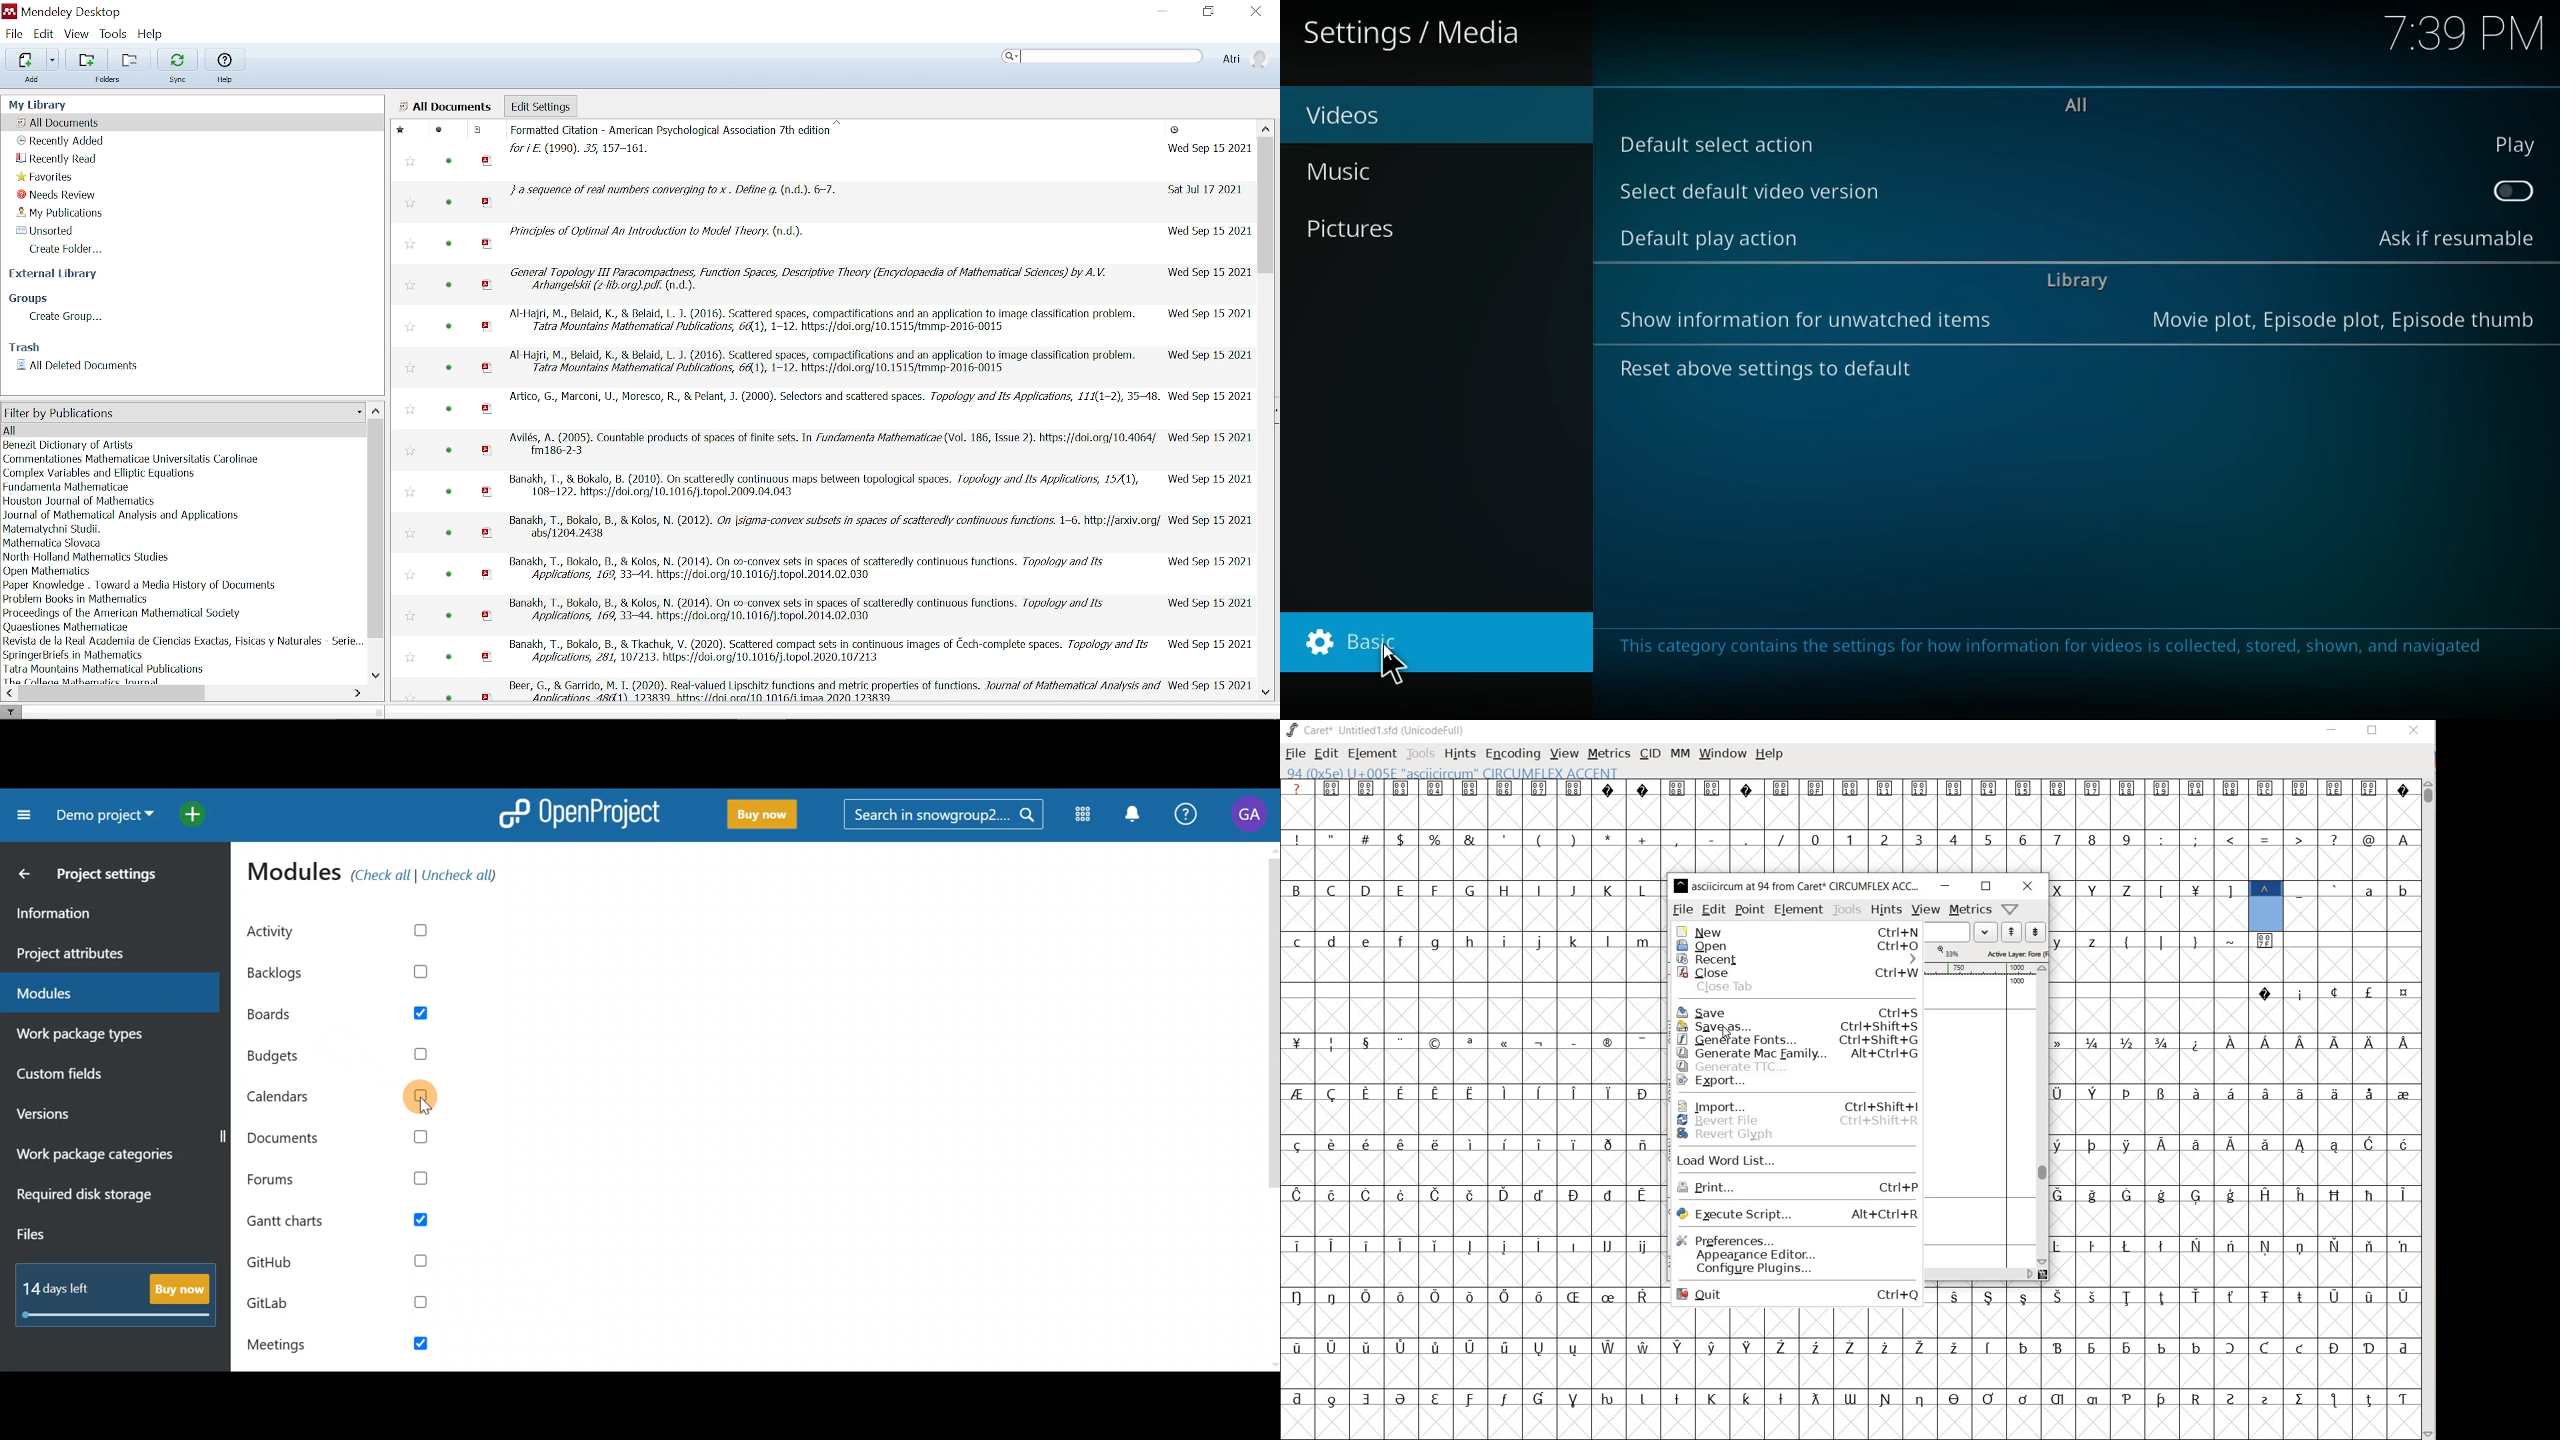  Describe the element at coordinates (373, 883) in the screenshot. I see `Modules (check all/uncheck all)` at that location.